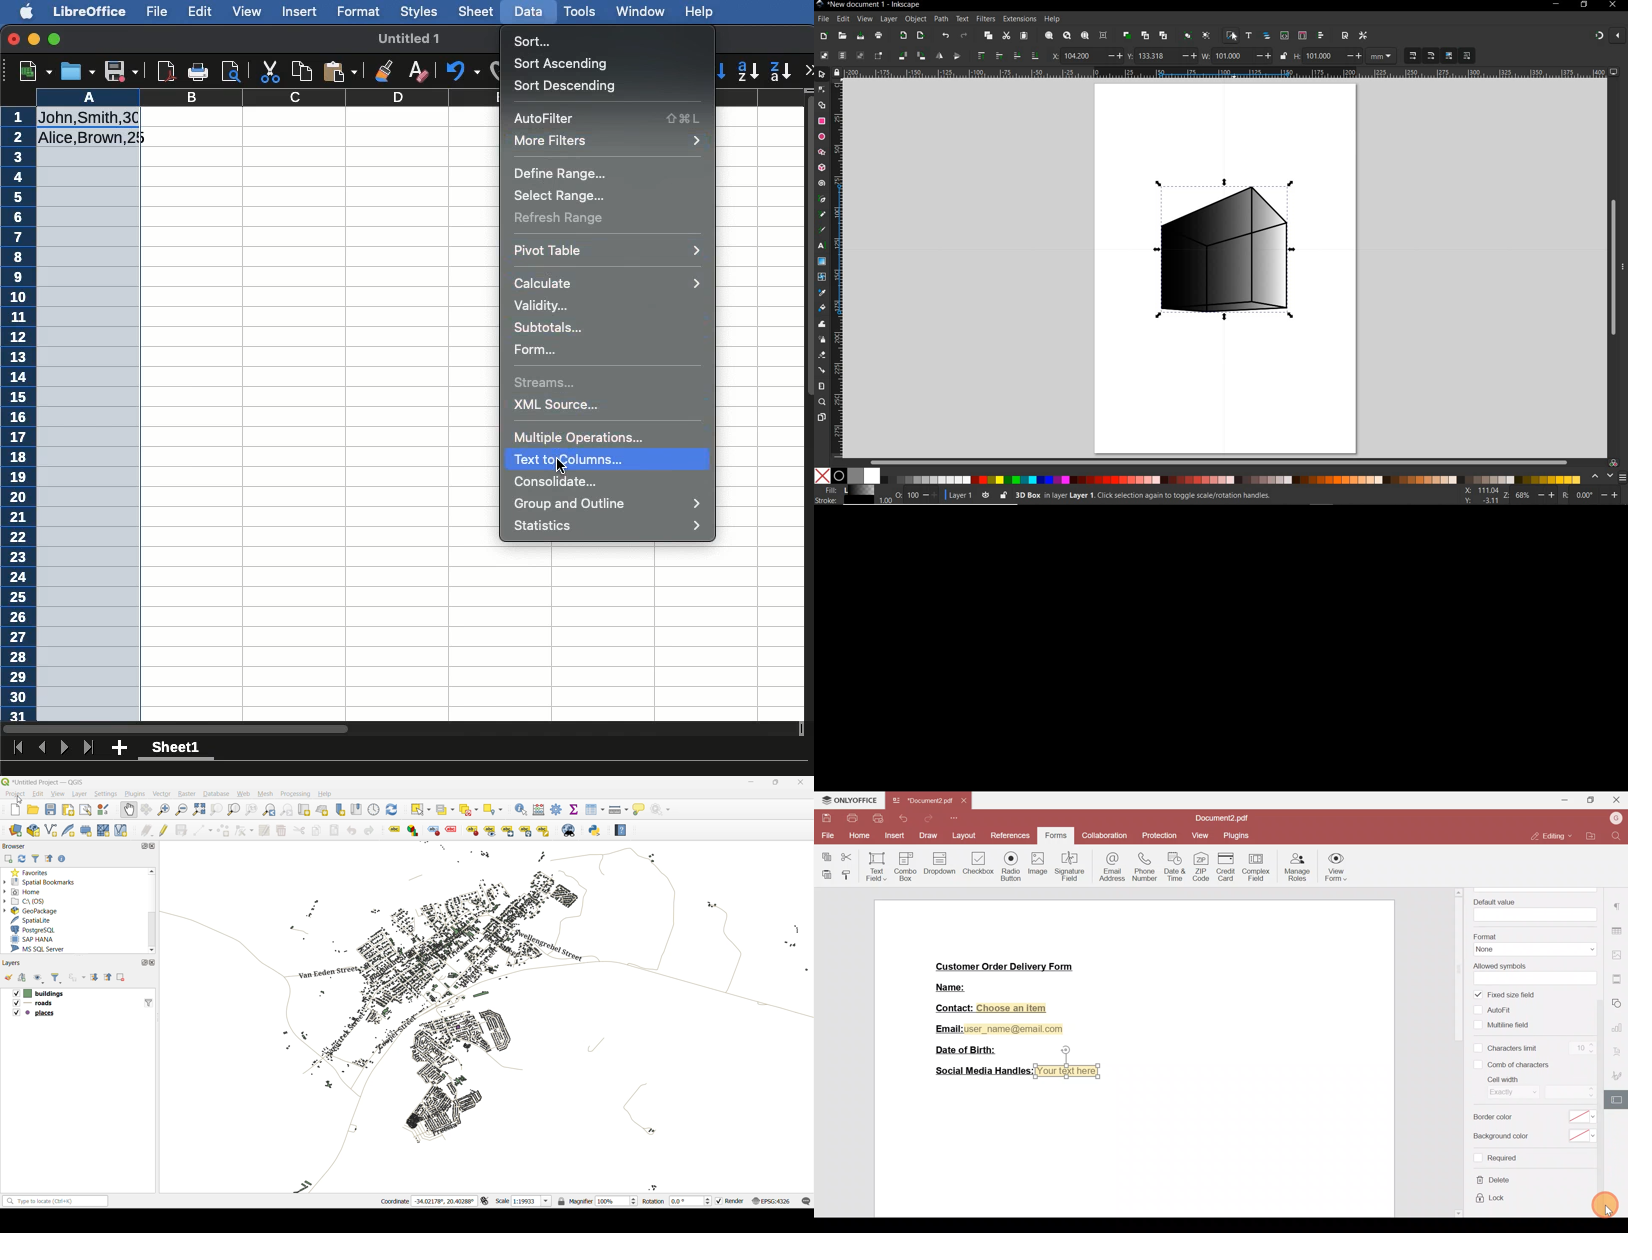 The width and height of the screenshot is (1652, 1260). Describe the element at coordinates (421, 71) in the screenshot. I see `Clear formatting` at that location.